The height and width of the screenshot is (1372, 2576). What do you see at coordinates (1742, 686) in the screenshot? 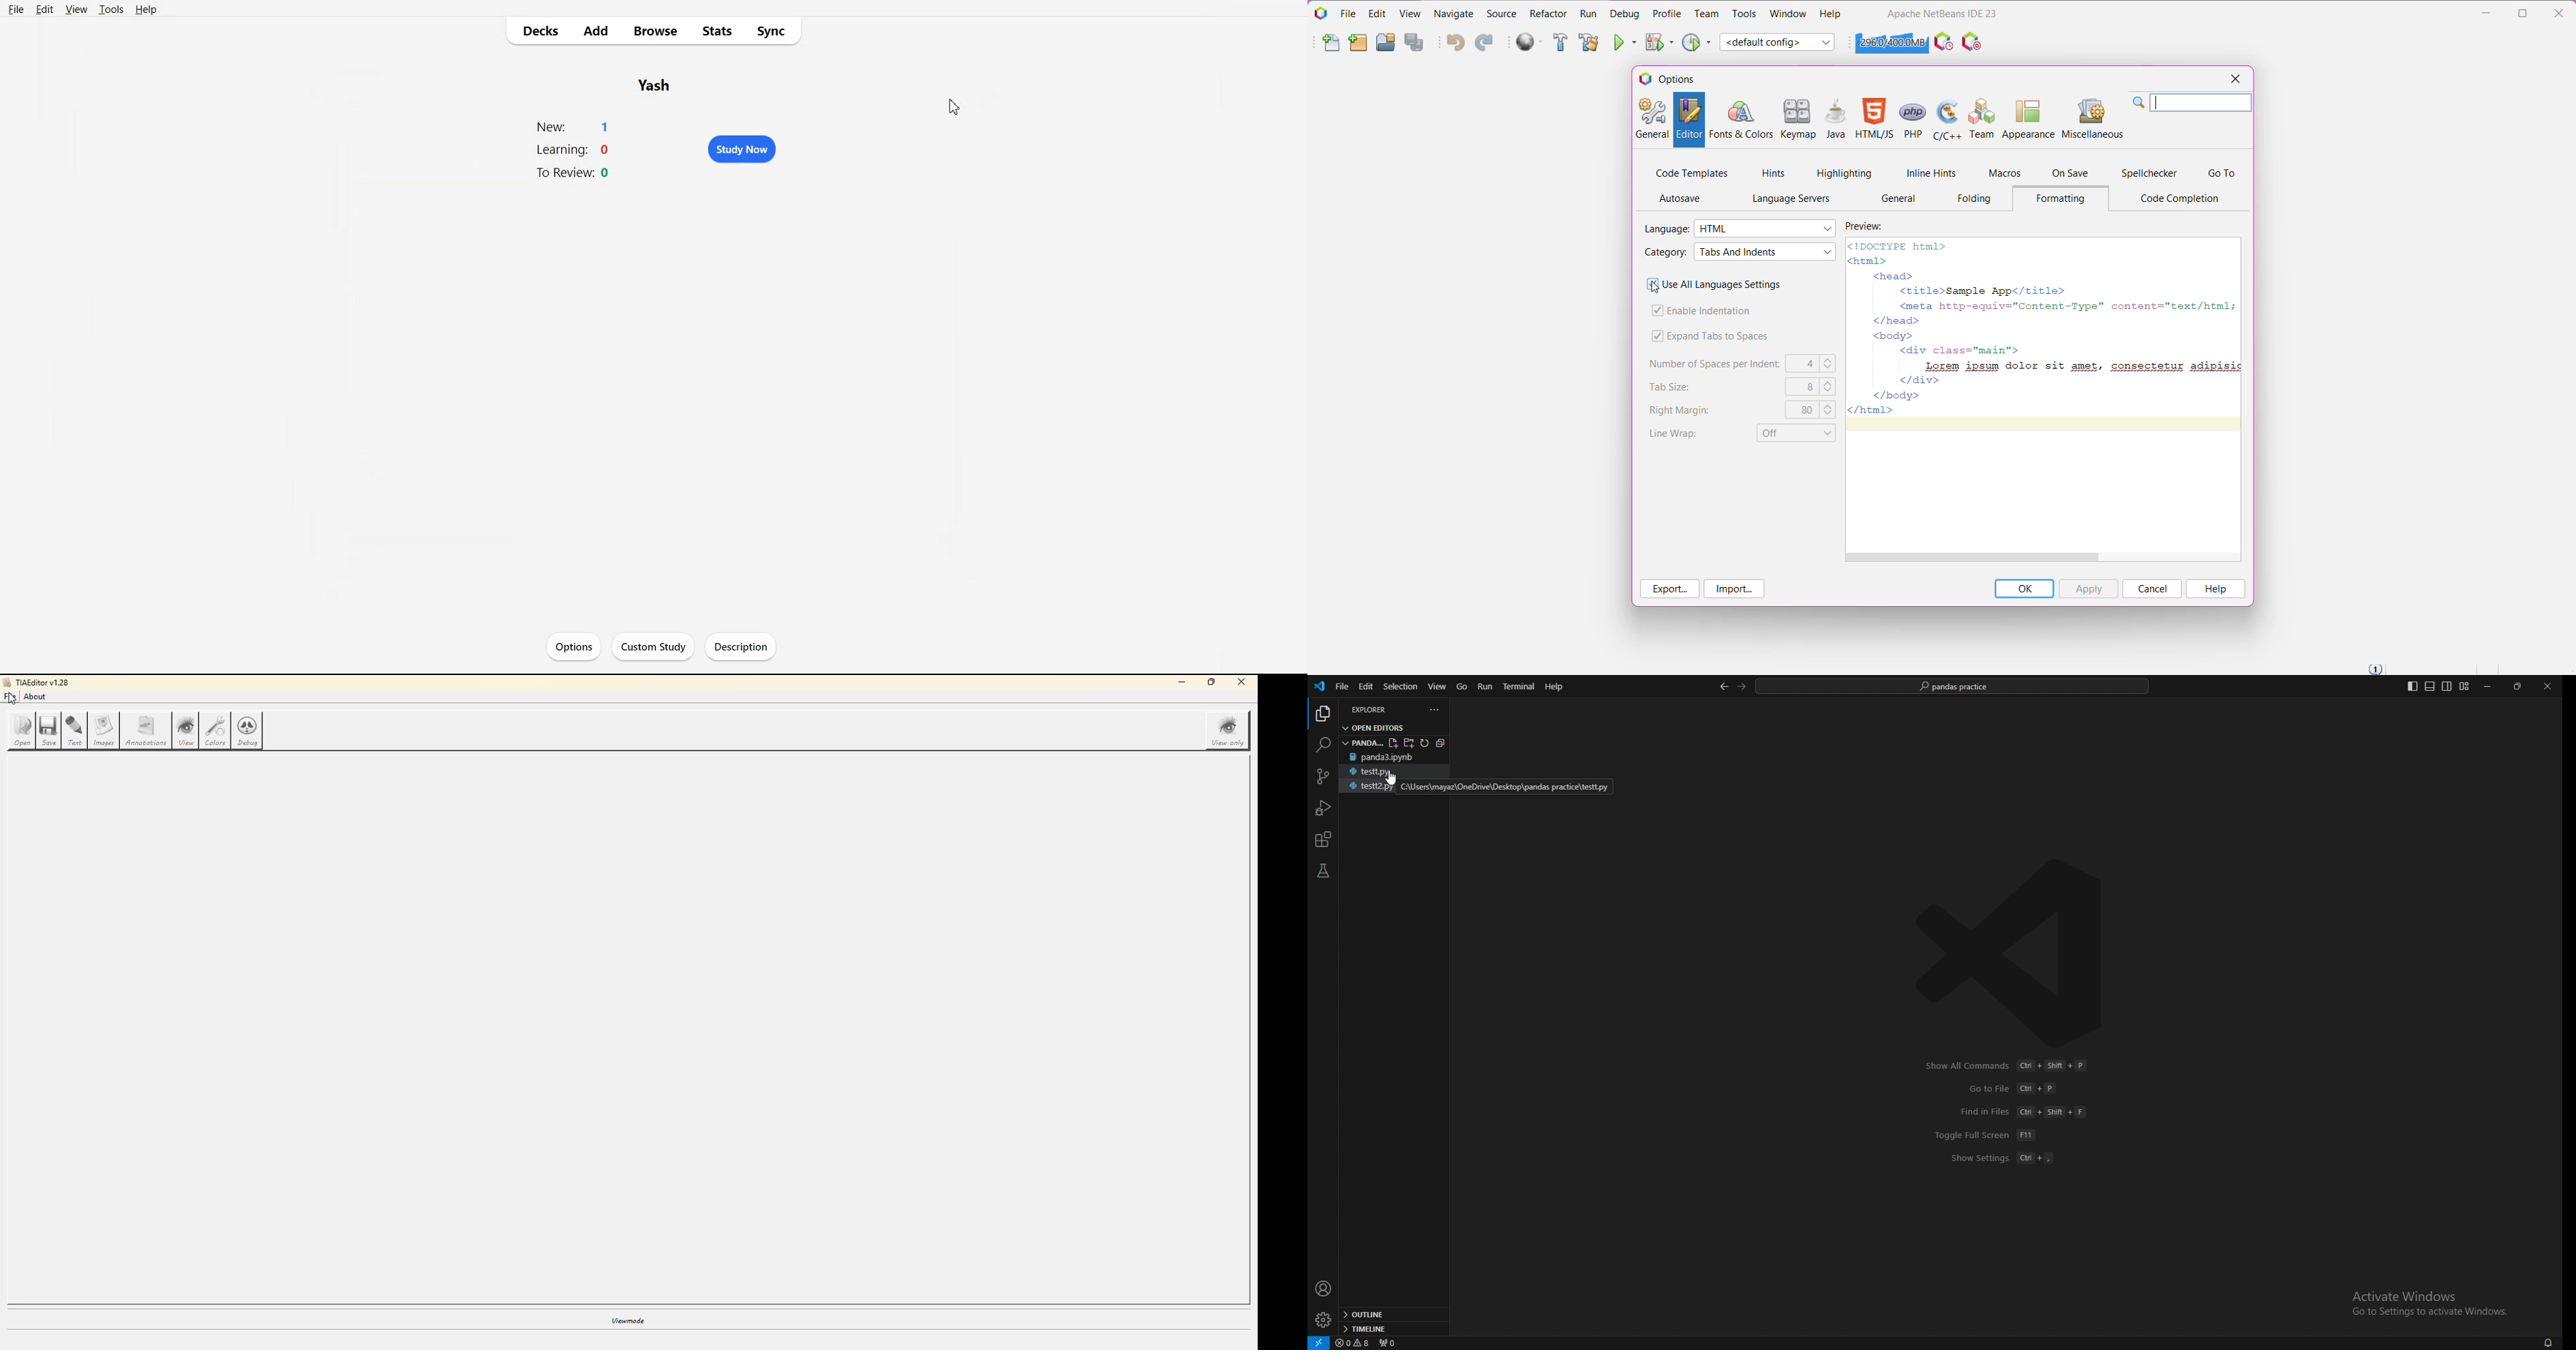
I see `forward` at bounding box center [1742, 686].